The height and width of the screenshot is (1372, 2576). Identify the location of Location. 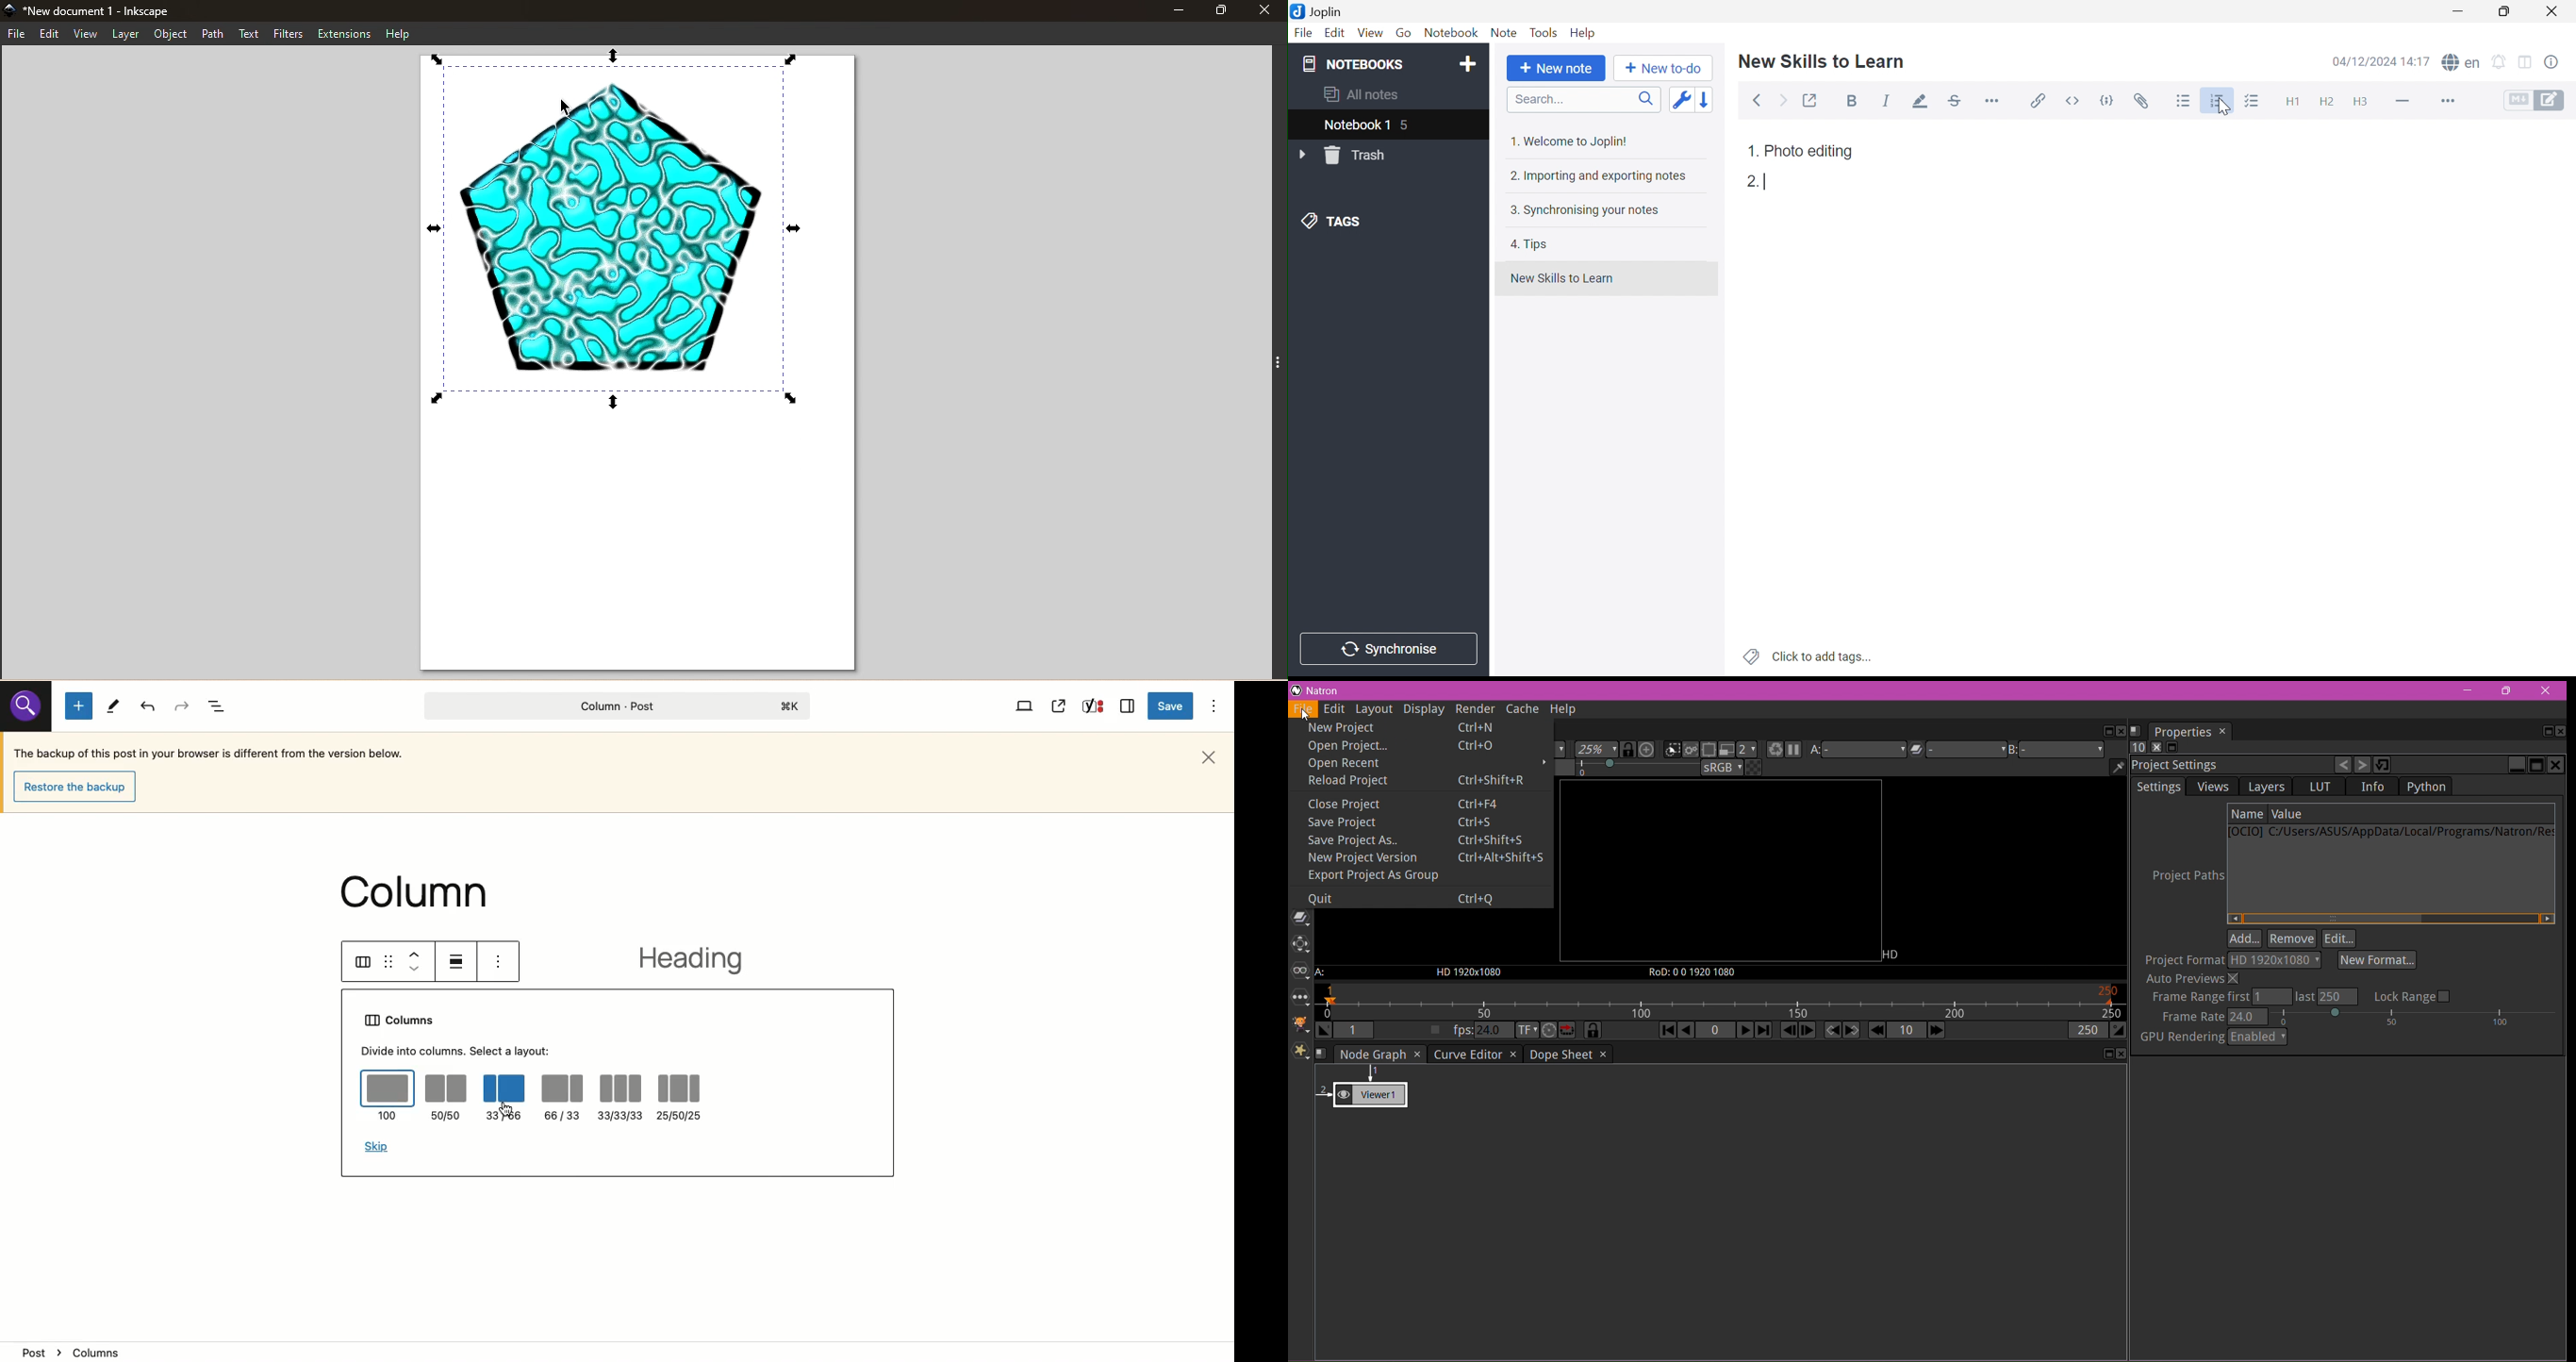
(619, 1352).